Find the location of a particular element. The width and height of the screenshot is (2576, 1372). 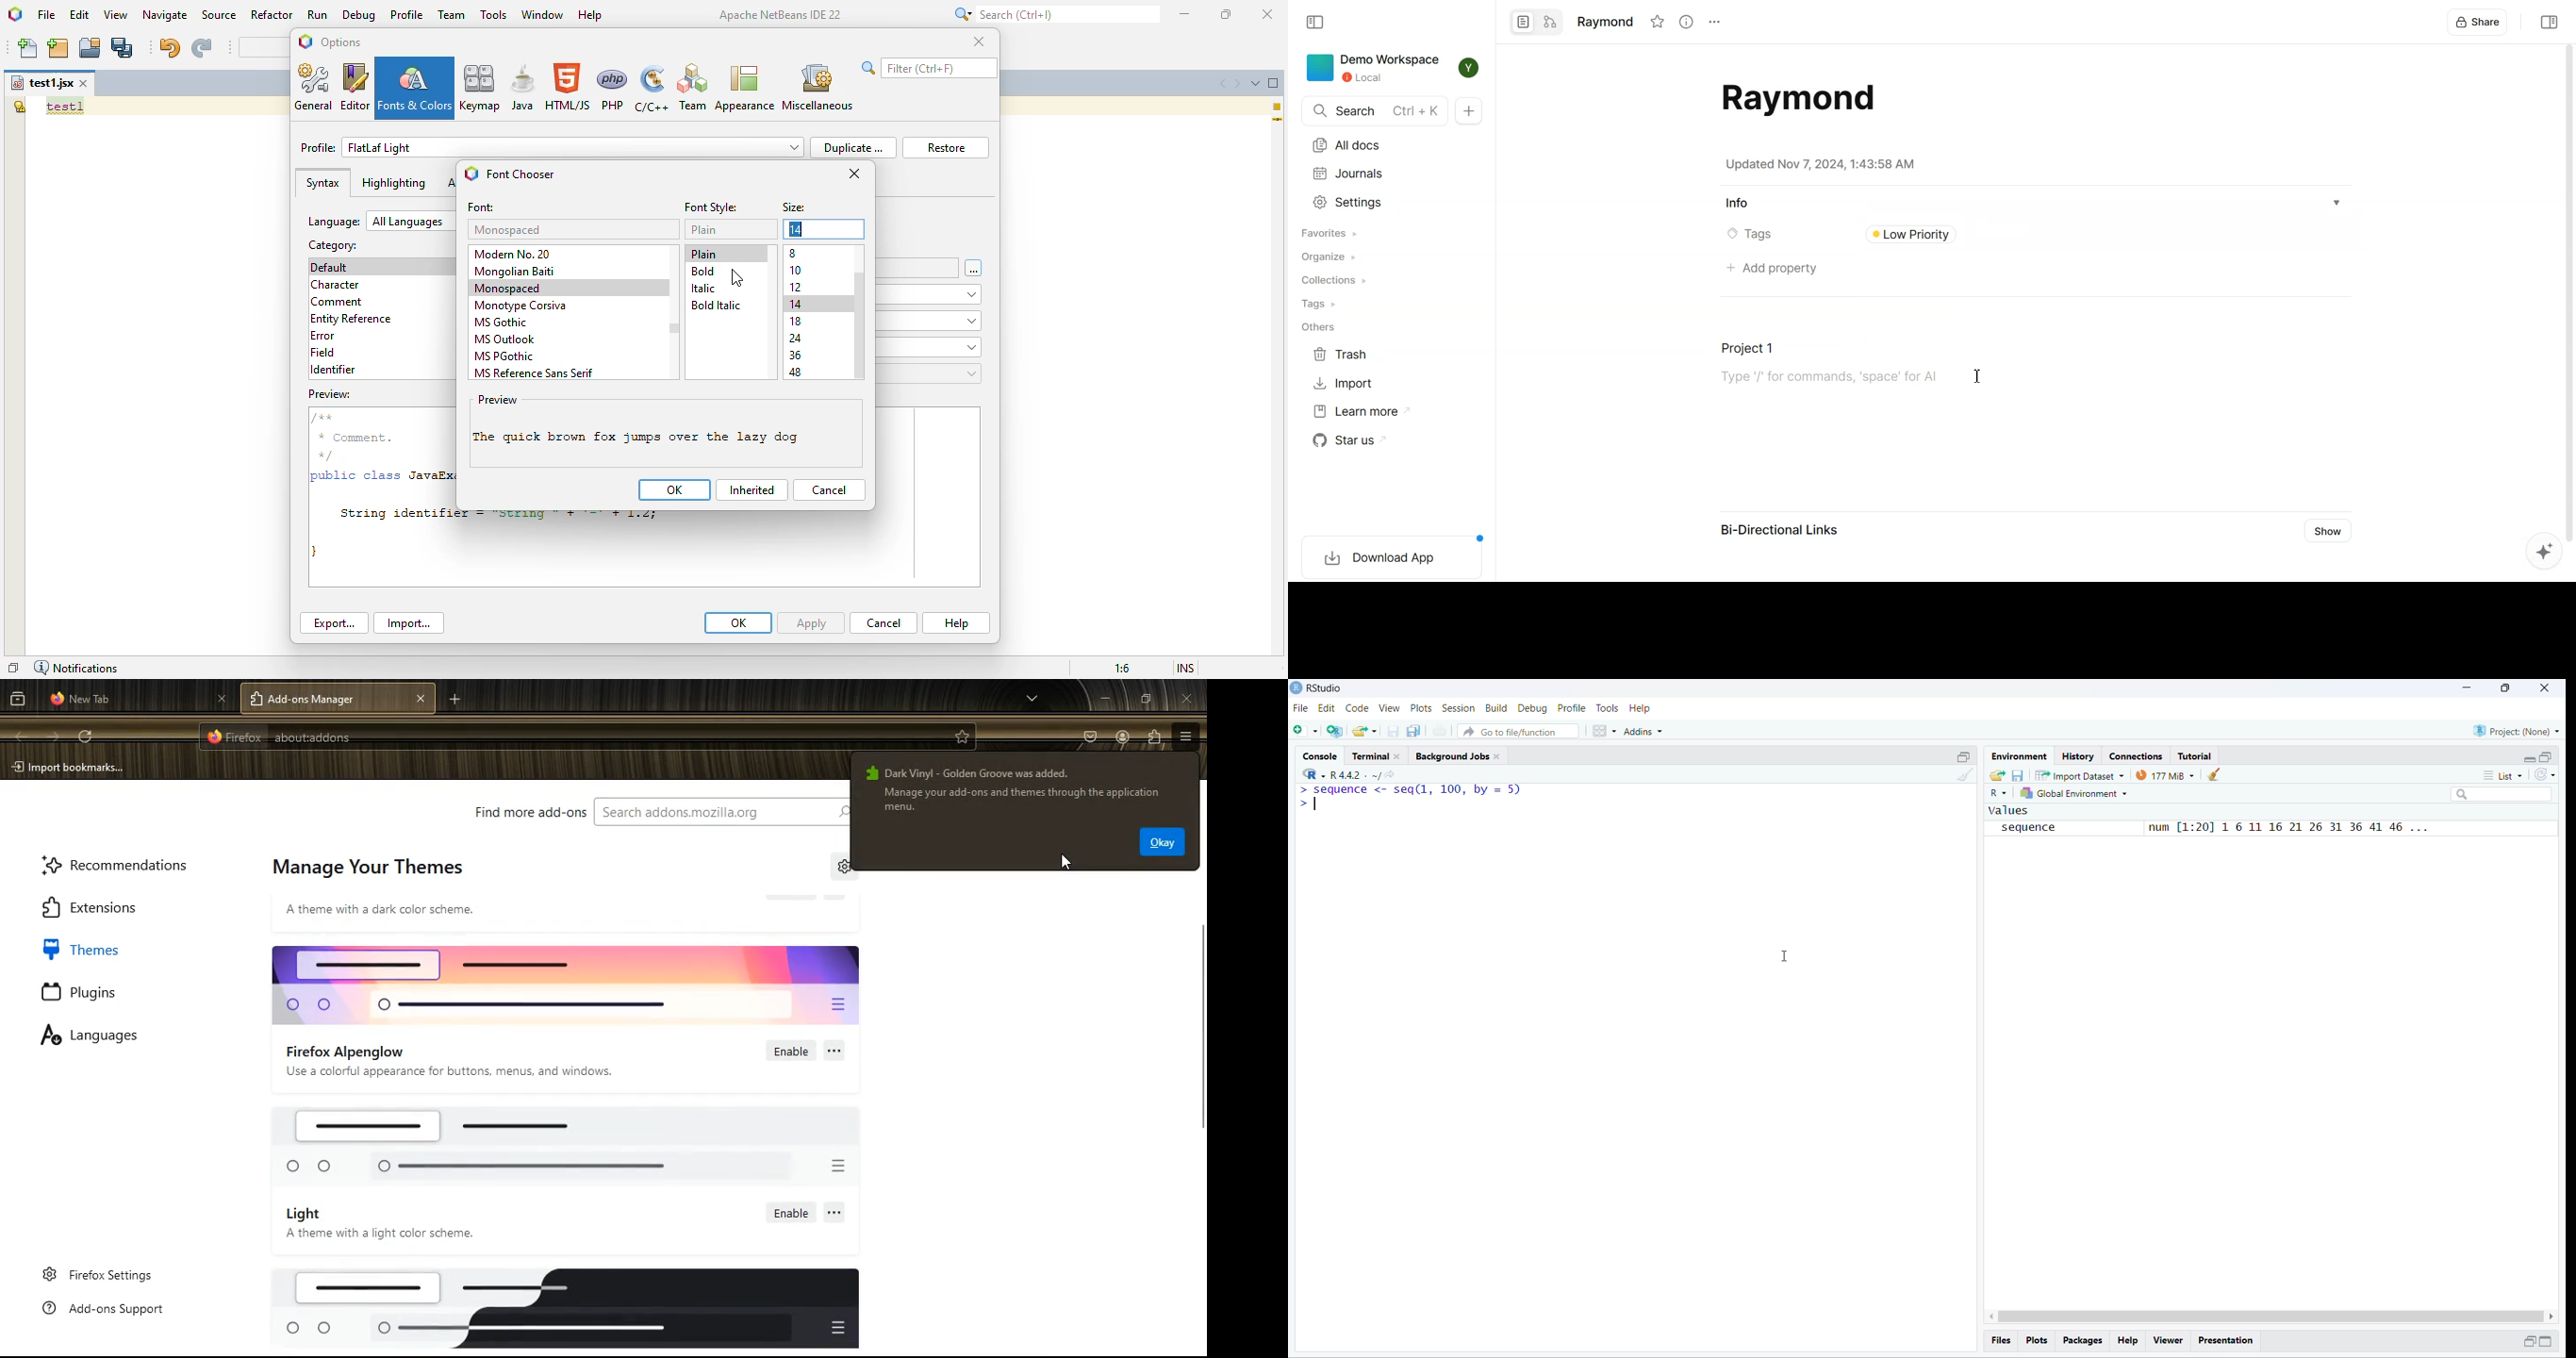

search is located at coordinates (721, 812).